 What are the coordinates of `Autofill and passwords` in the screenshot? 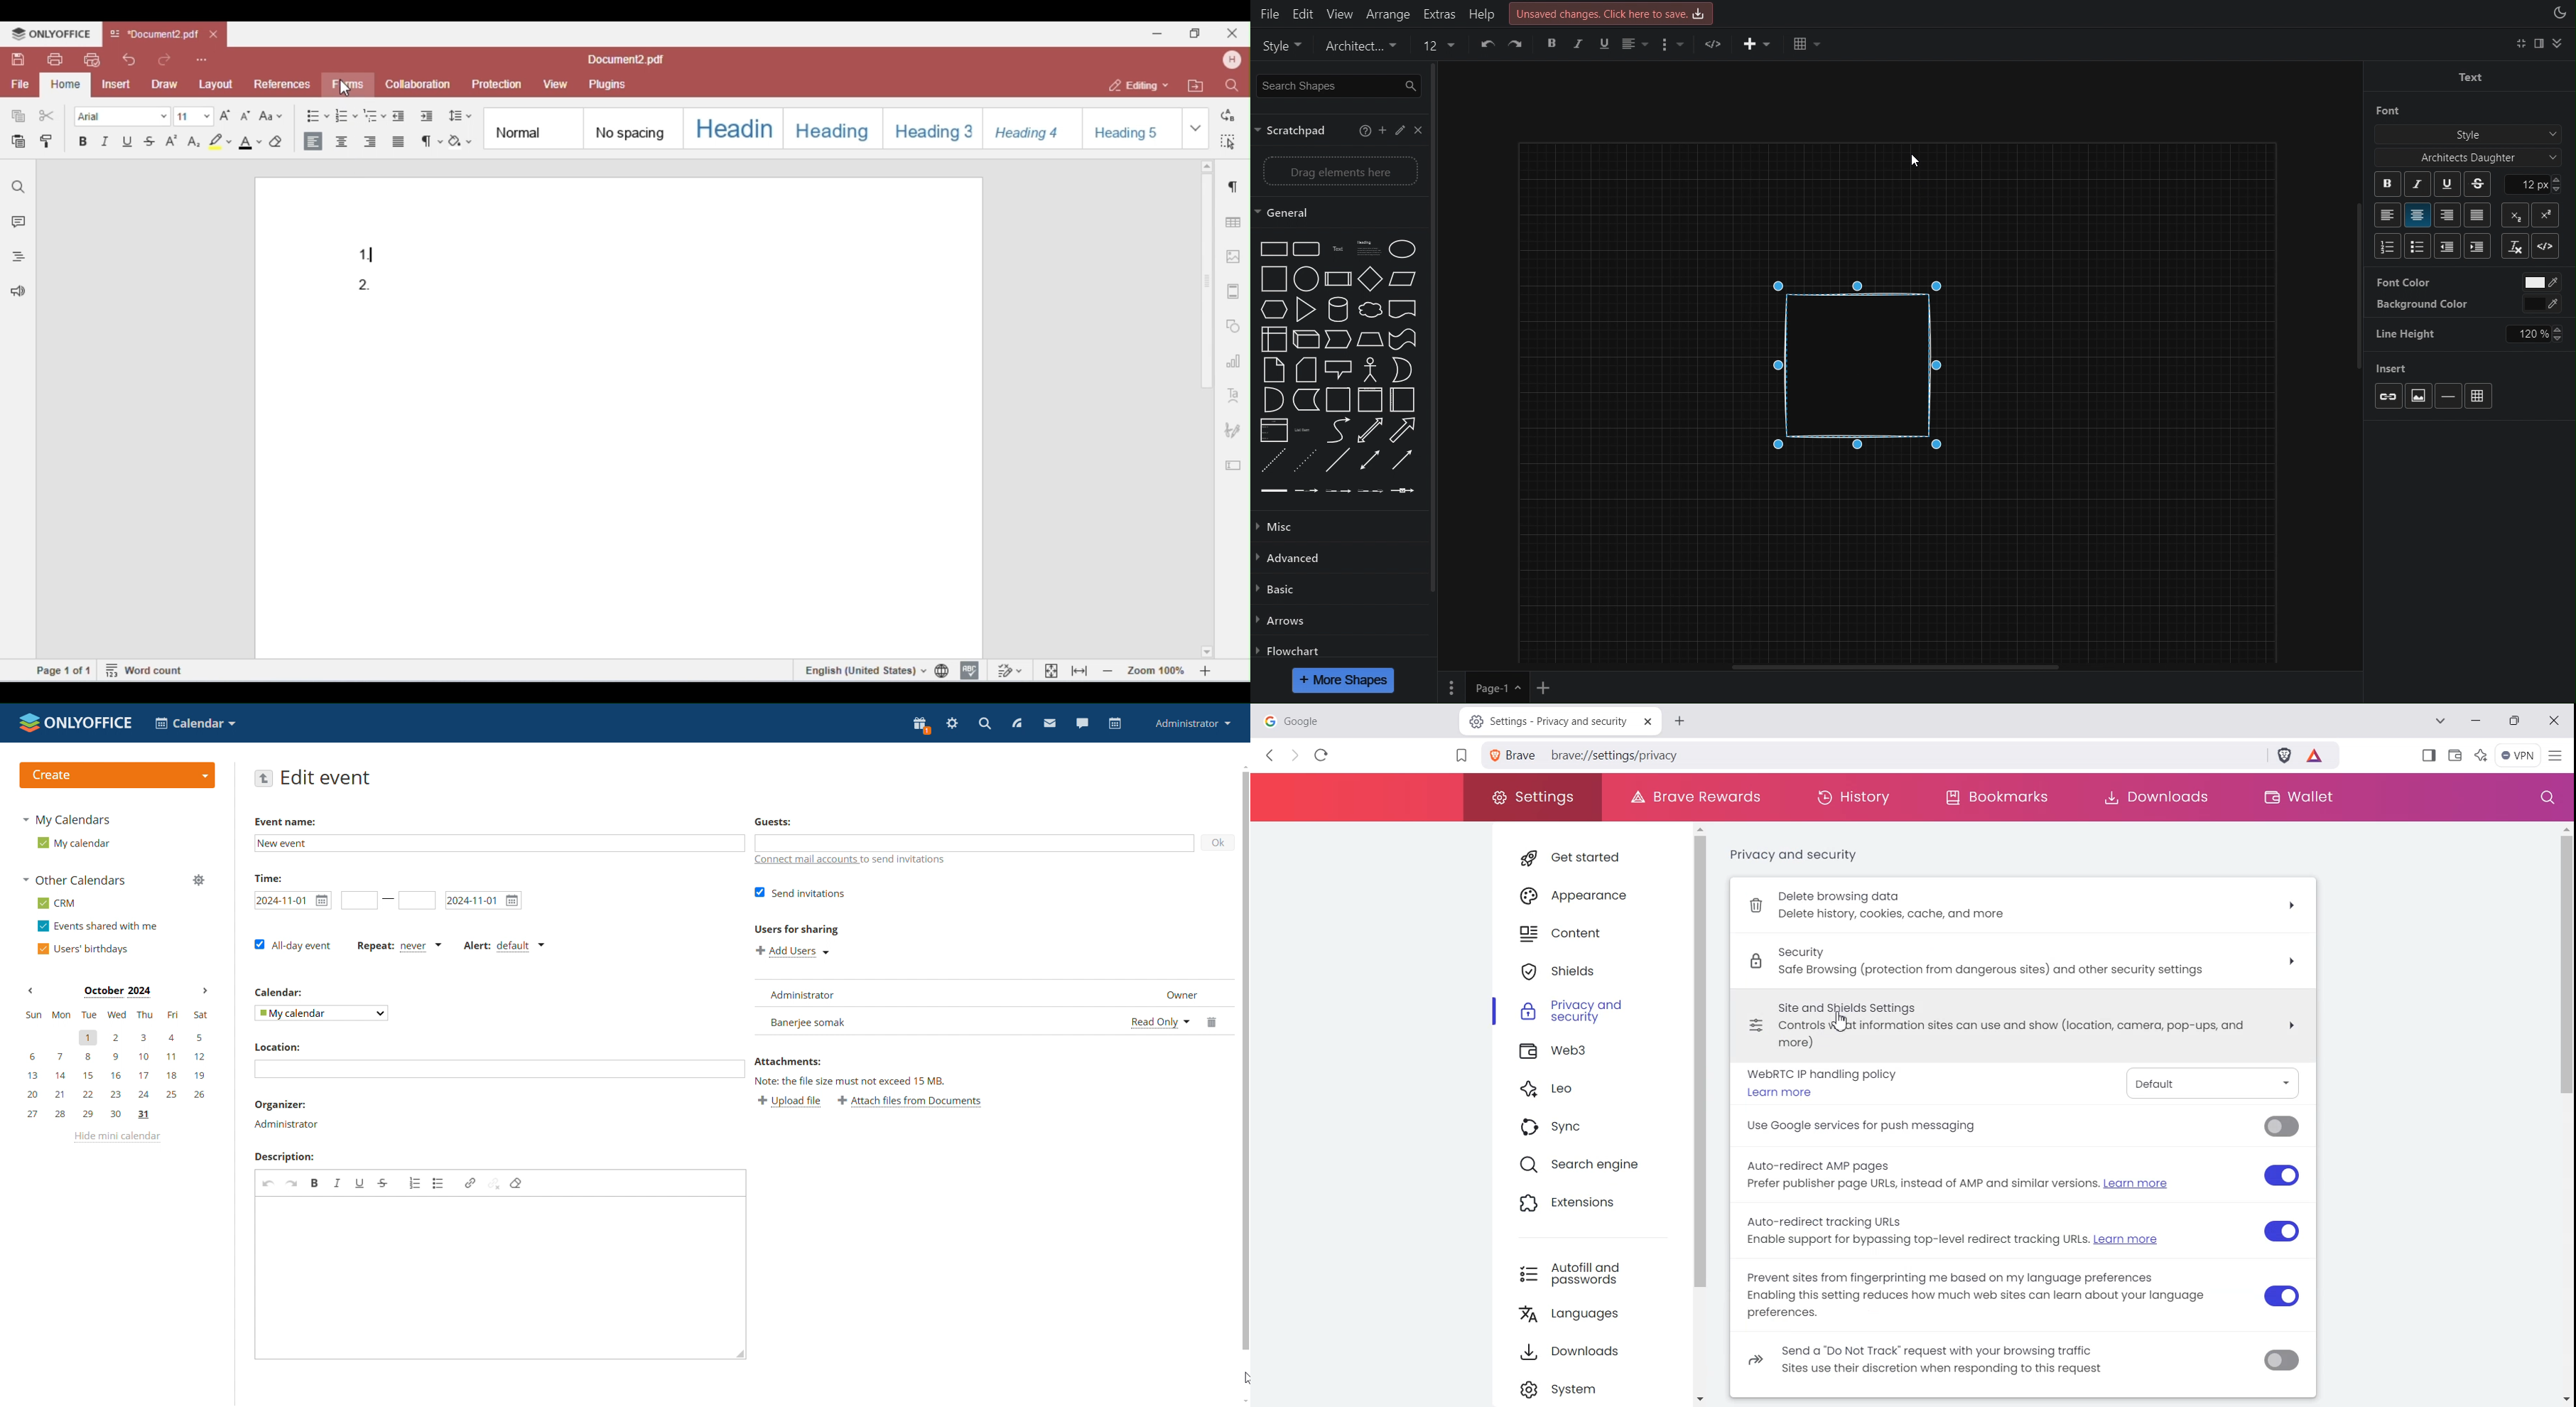 It's located at (1595, 1274).